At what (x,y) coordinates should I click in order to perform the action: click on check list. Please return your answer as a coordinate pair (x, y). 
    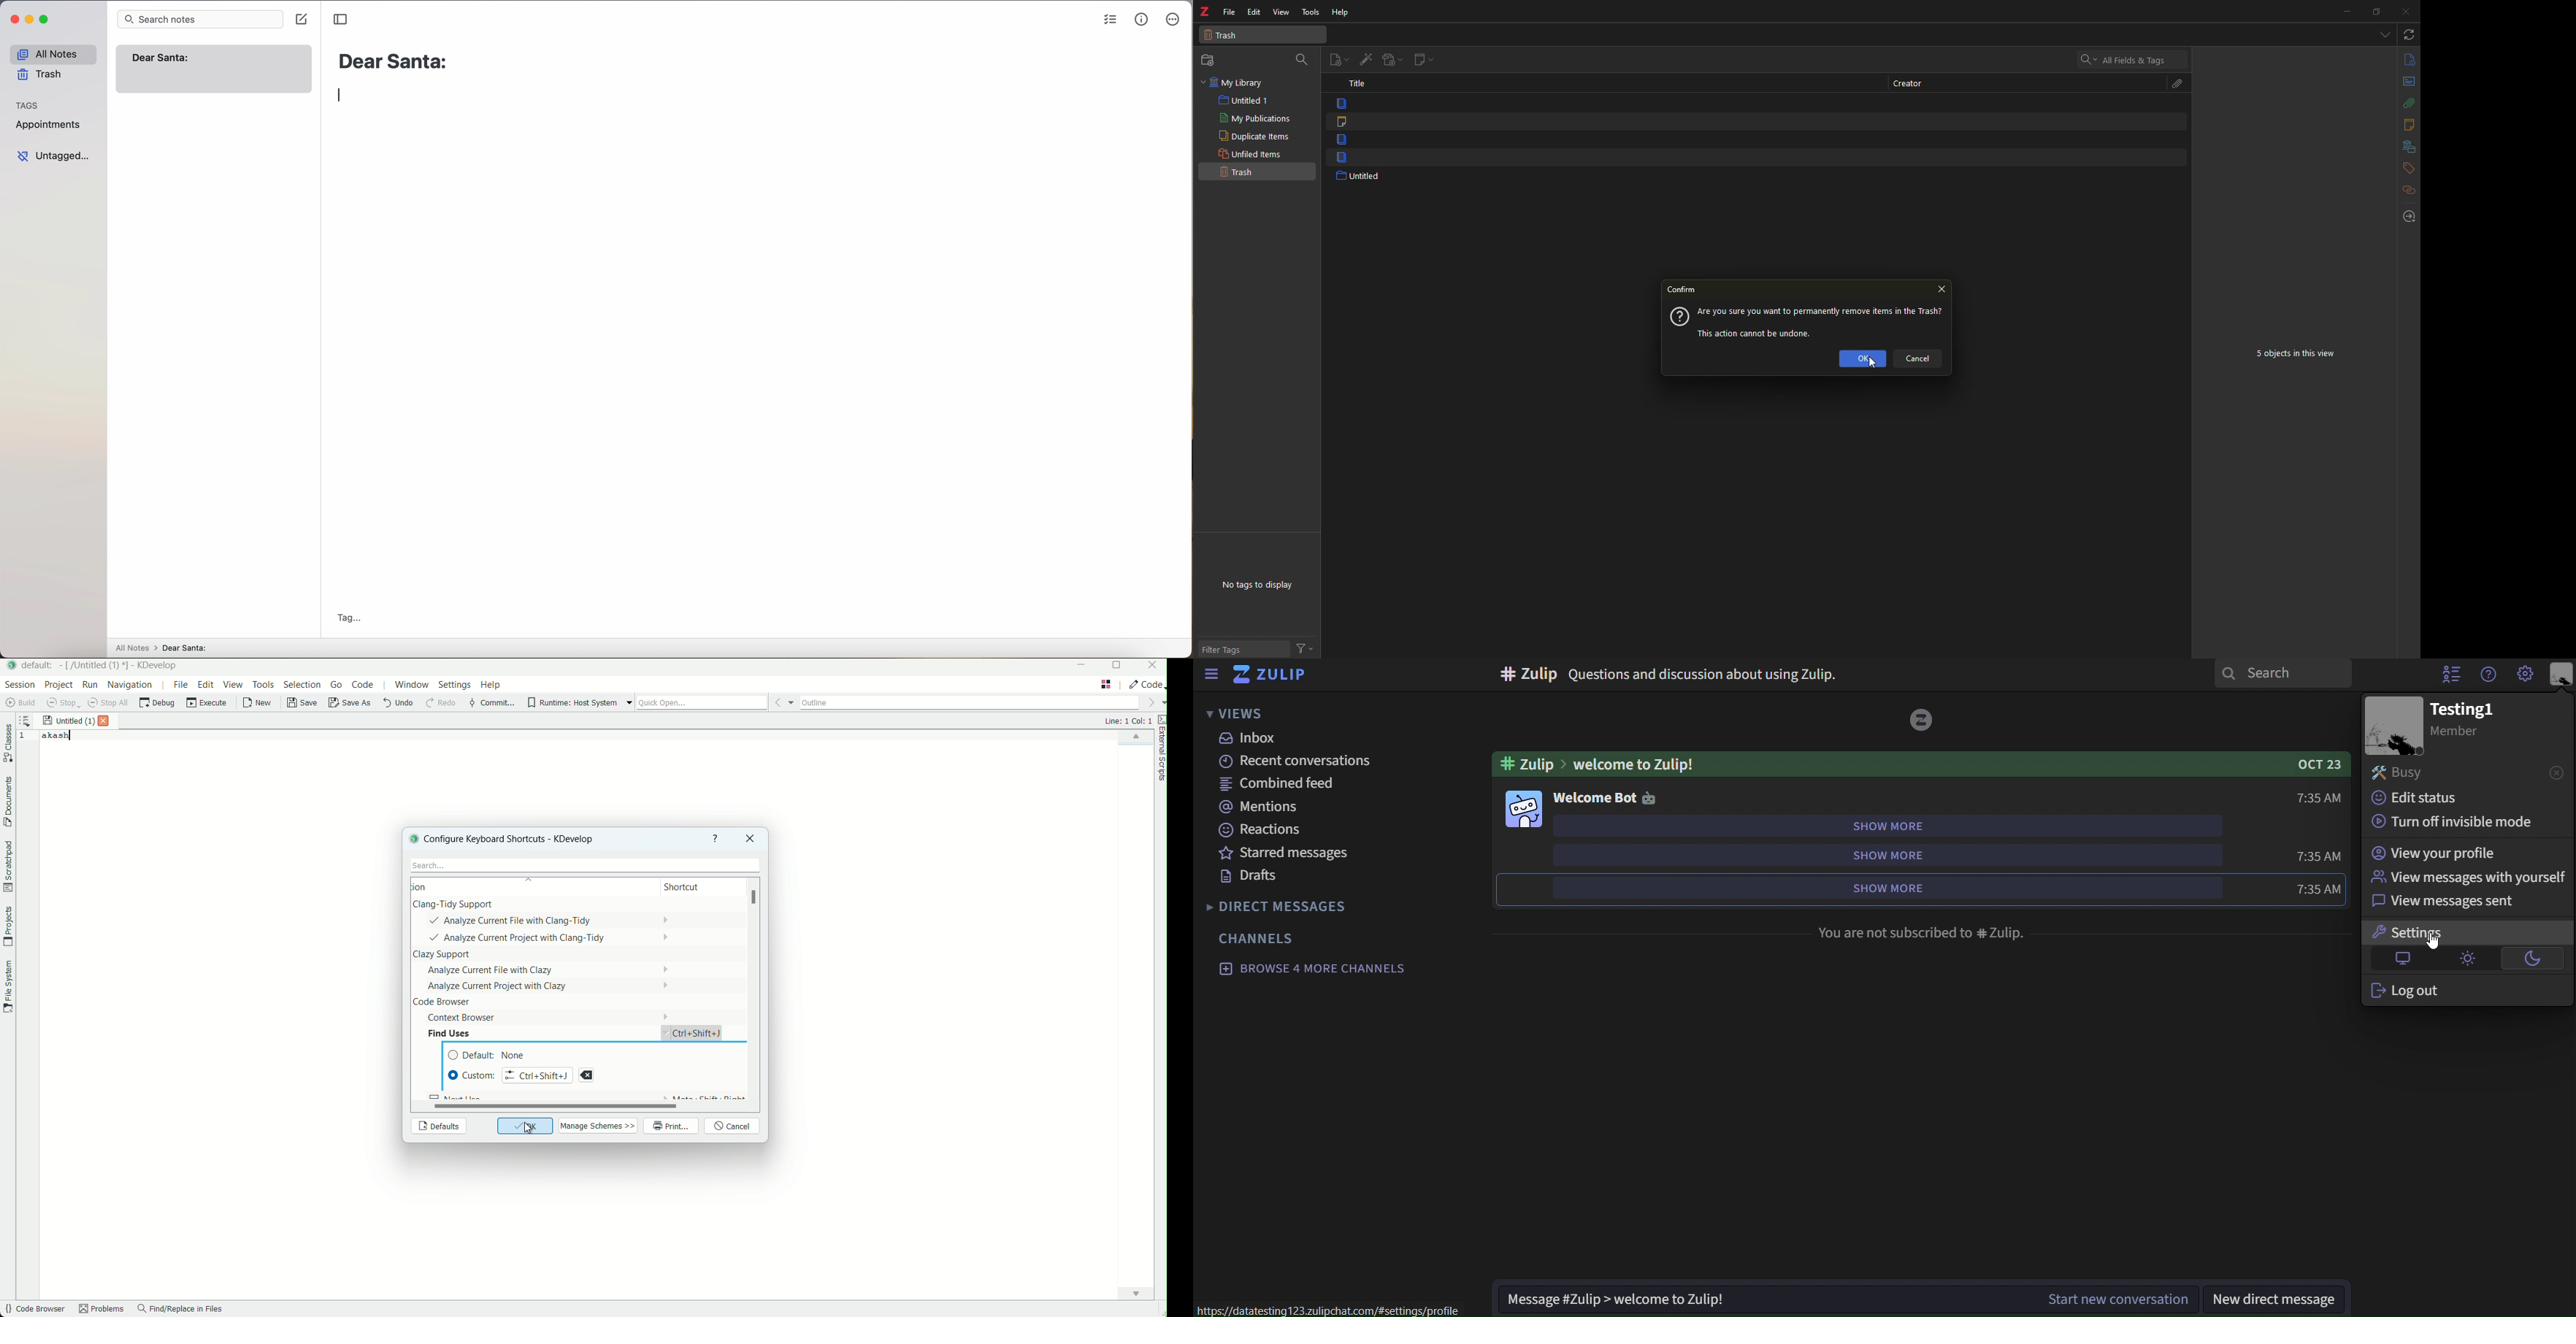
    Looking at the image, I should click on (1111, 20).